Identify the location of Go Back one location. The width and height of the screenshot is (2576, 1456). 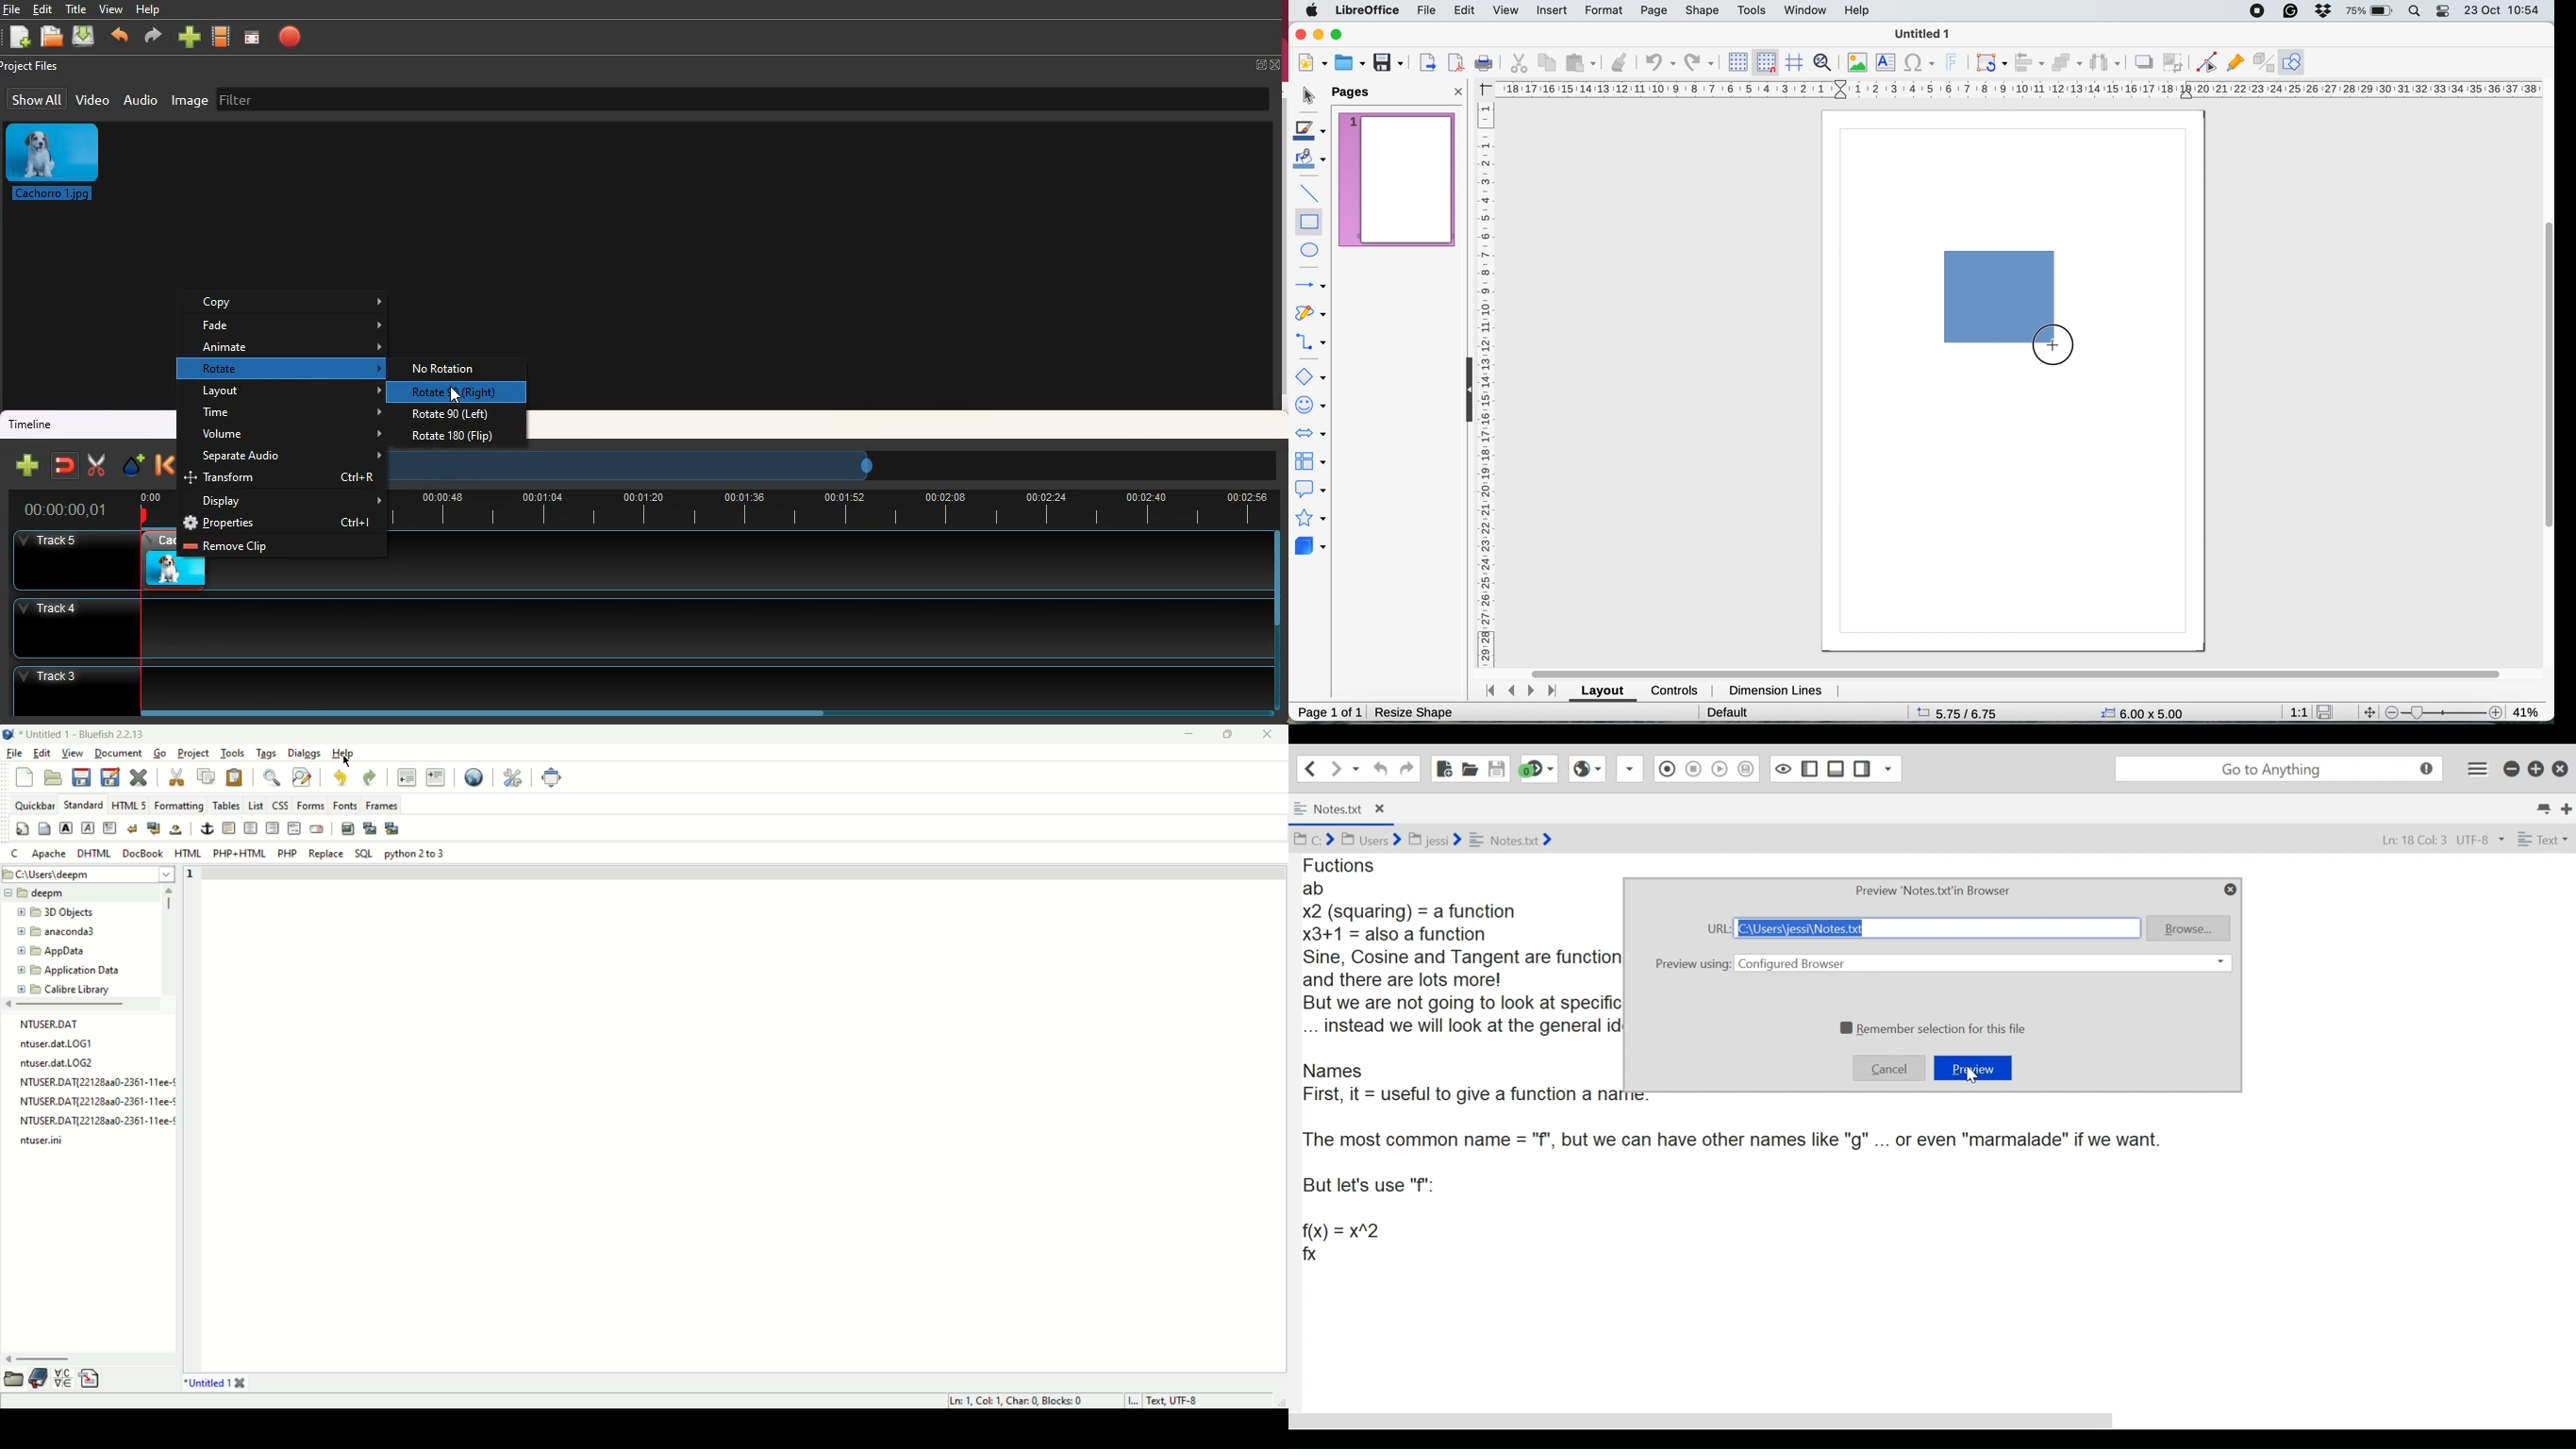
(1310, 767).